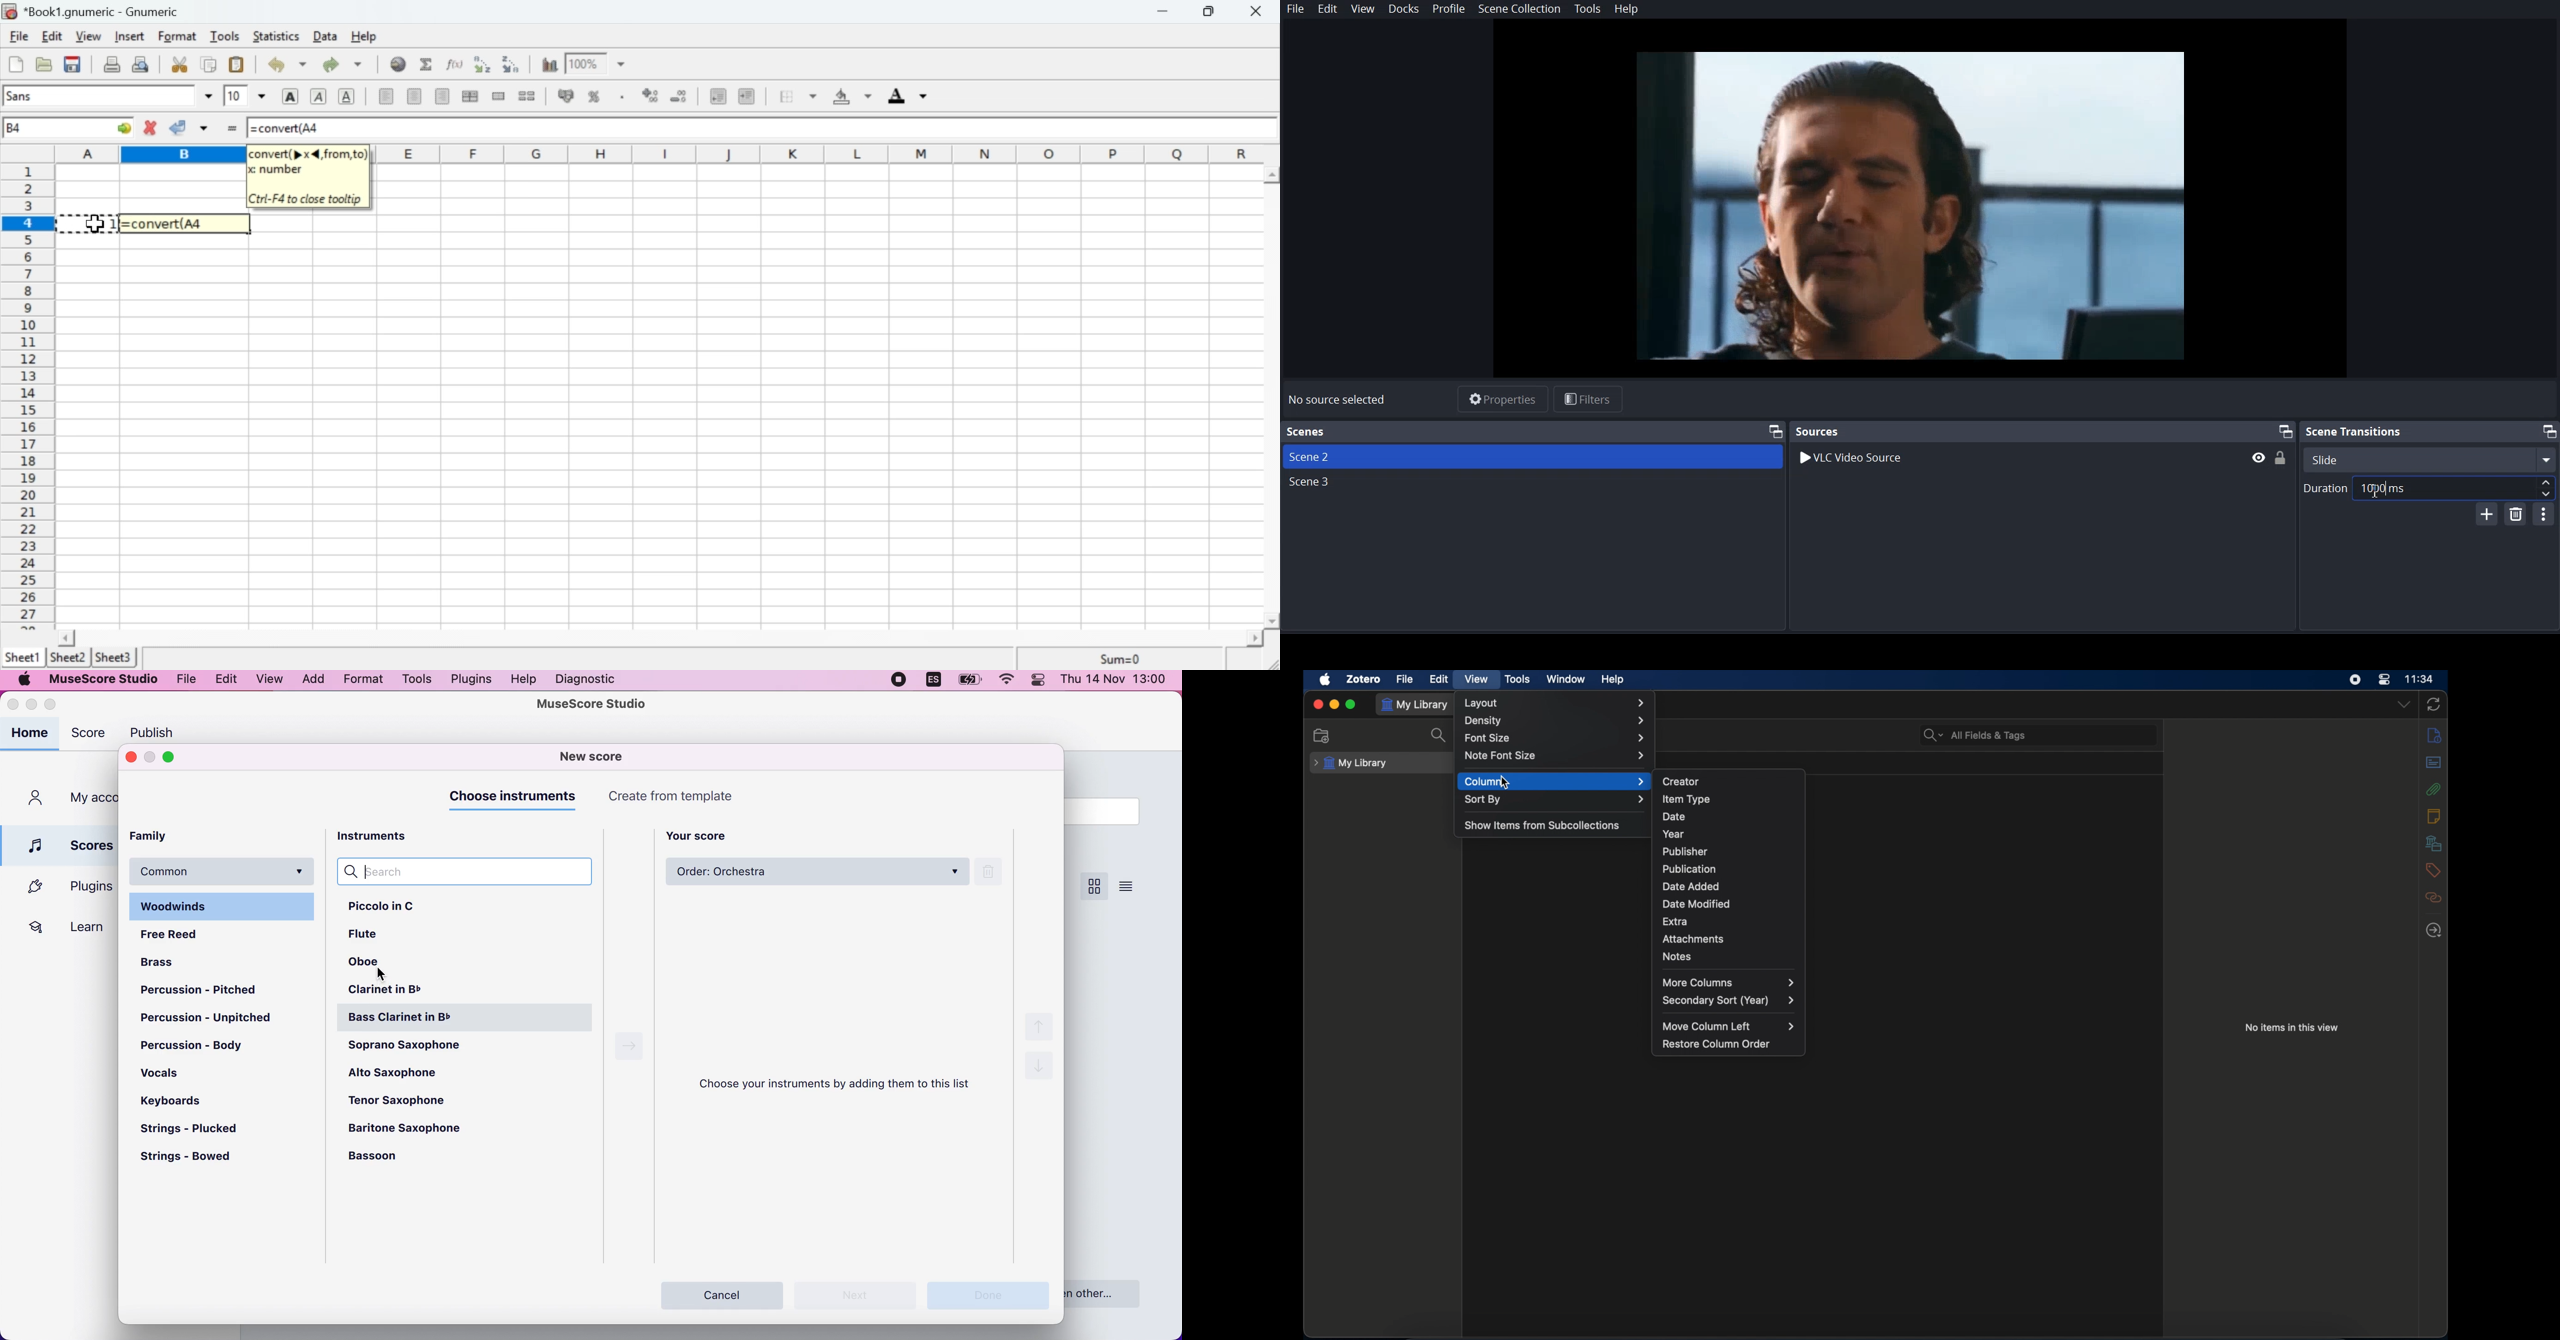 This screenshot has height=1344, width=2576. I want to click on VLC Video Source , so click(1855, 460).